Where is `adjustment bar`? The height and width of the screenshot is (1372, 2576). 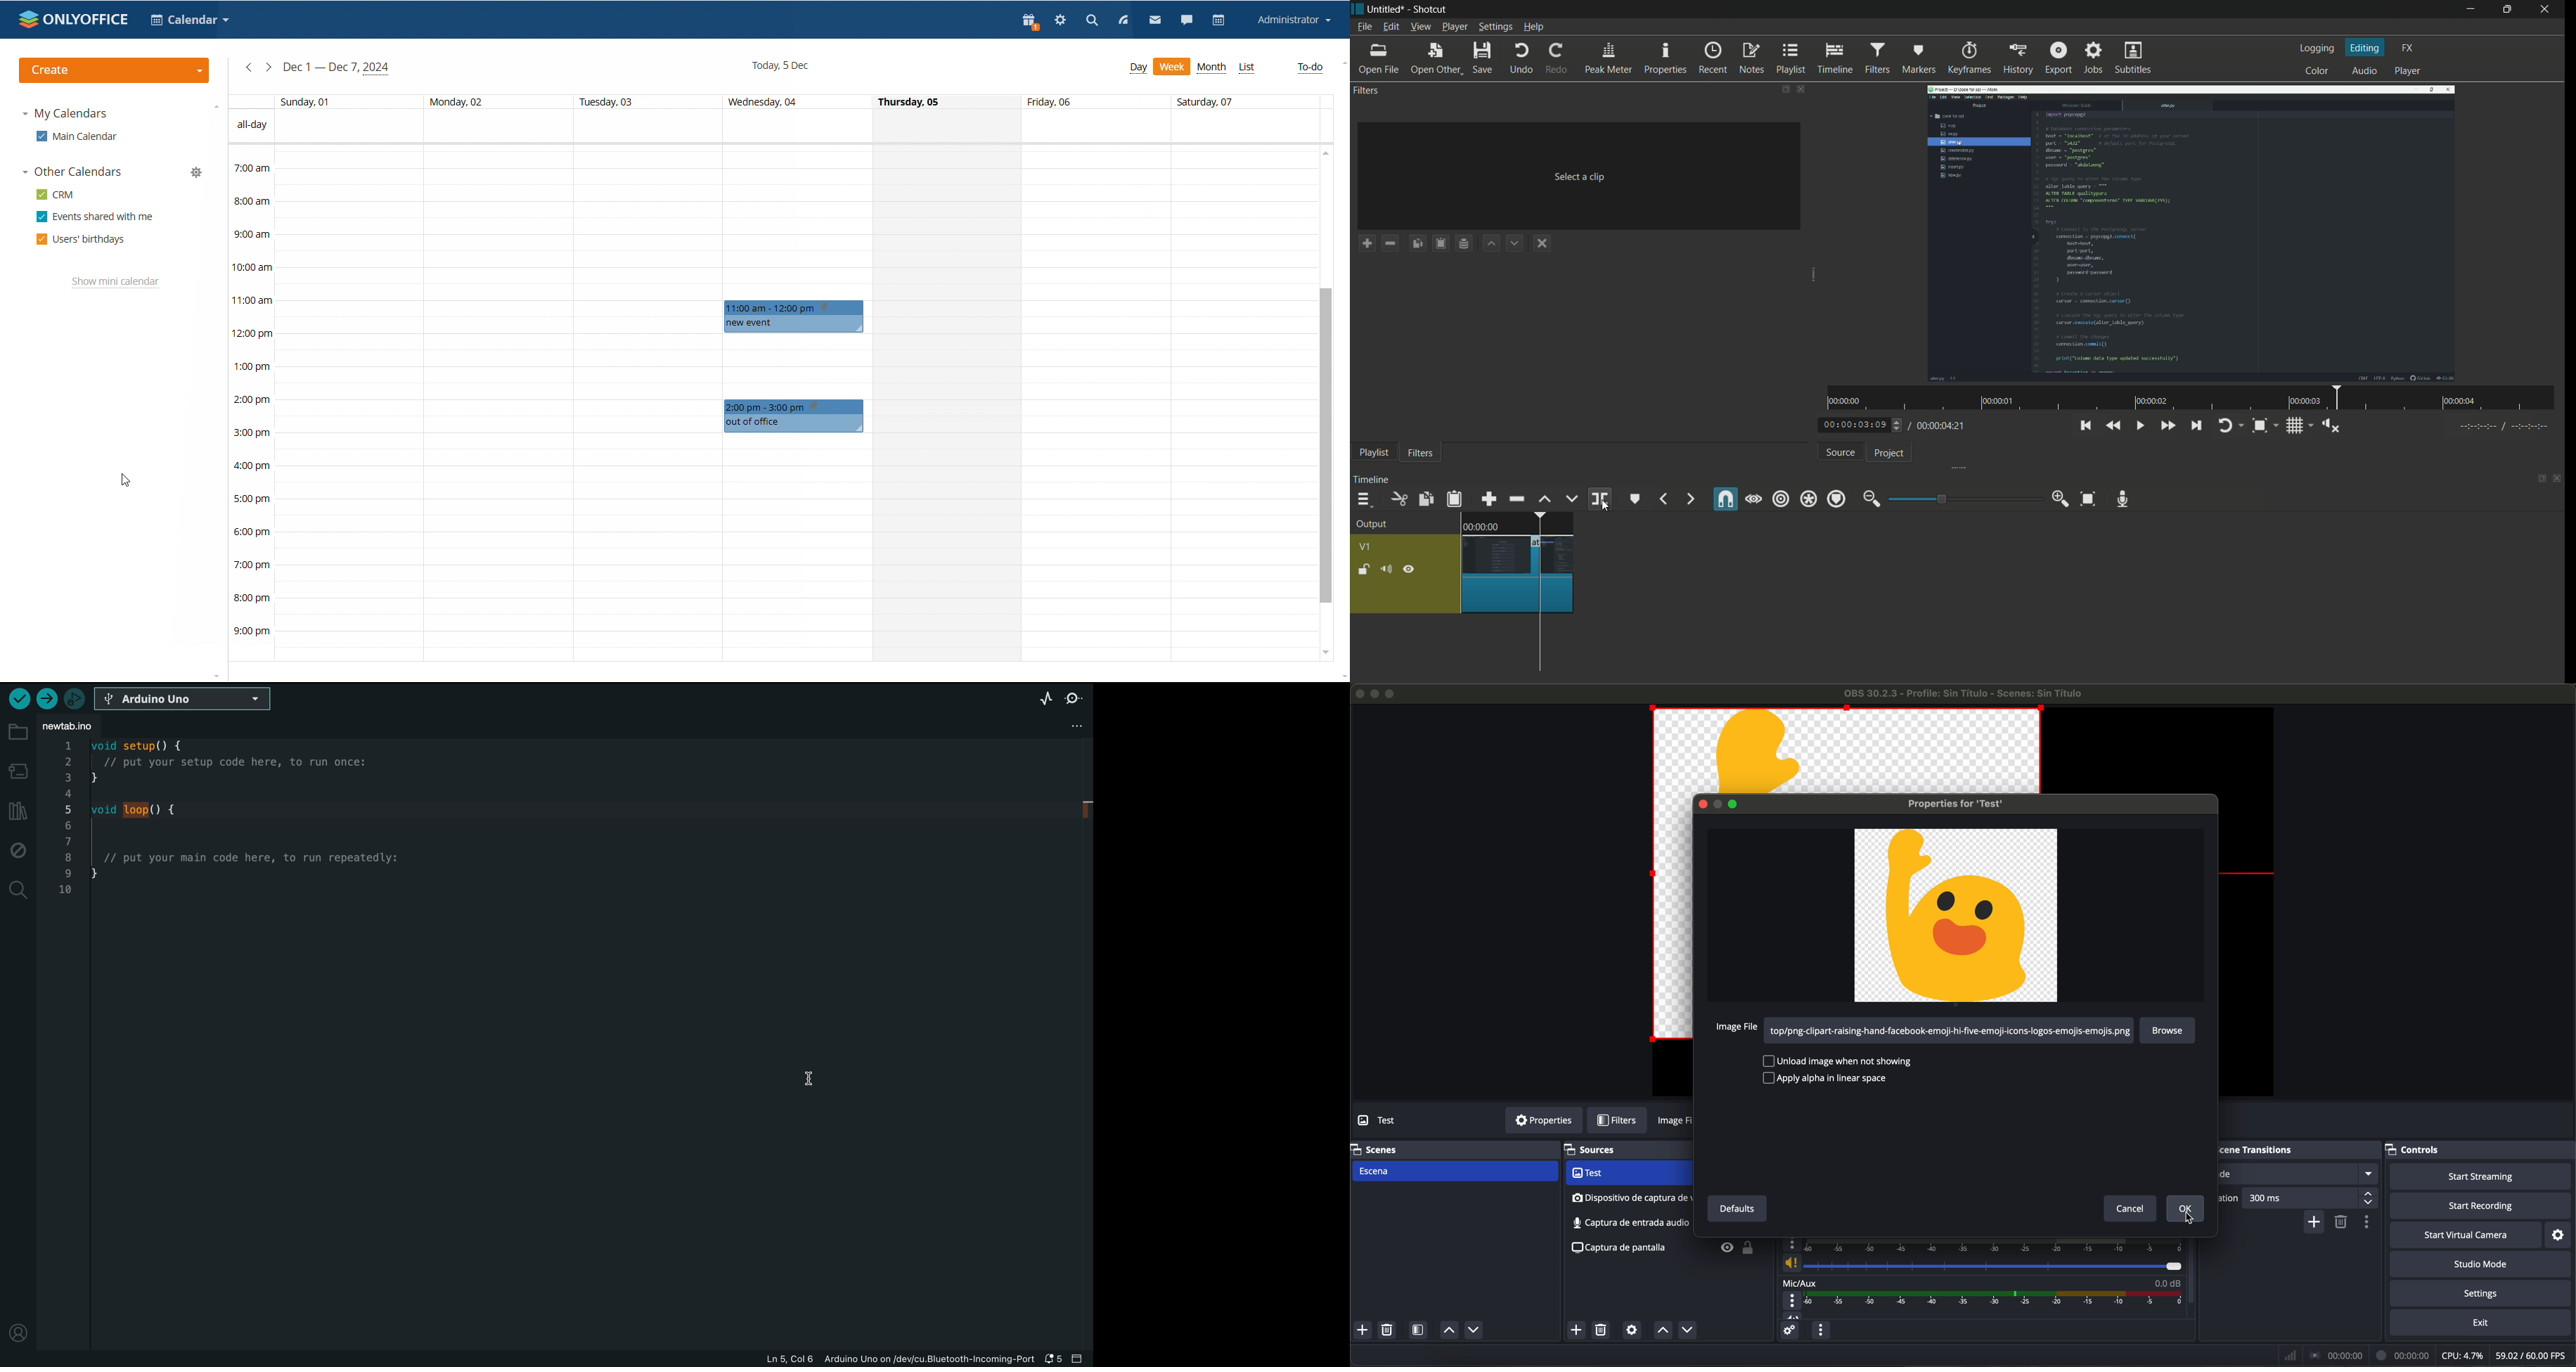
adjustment bar is located at coordinates (1964, 499).